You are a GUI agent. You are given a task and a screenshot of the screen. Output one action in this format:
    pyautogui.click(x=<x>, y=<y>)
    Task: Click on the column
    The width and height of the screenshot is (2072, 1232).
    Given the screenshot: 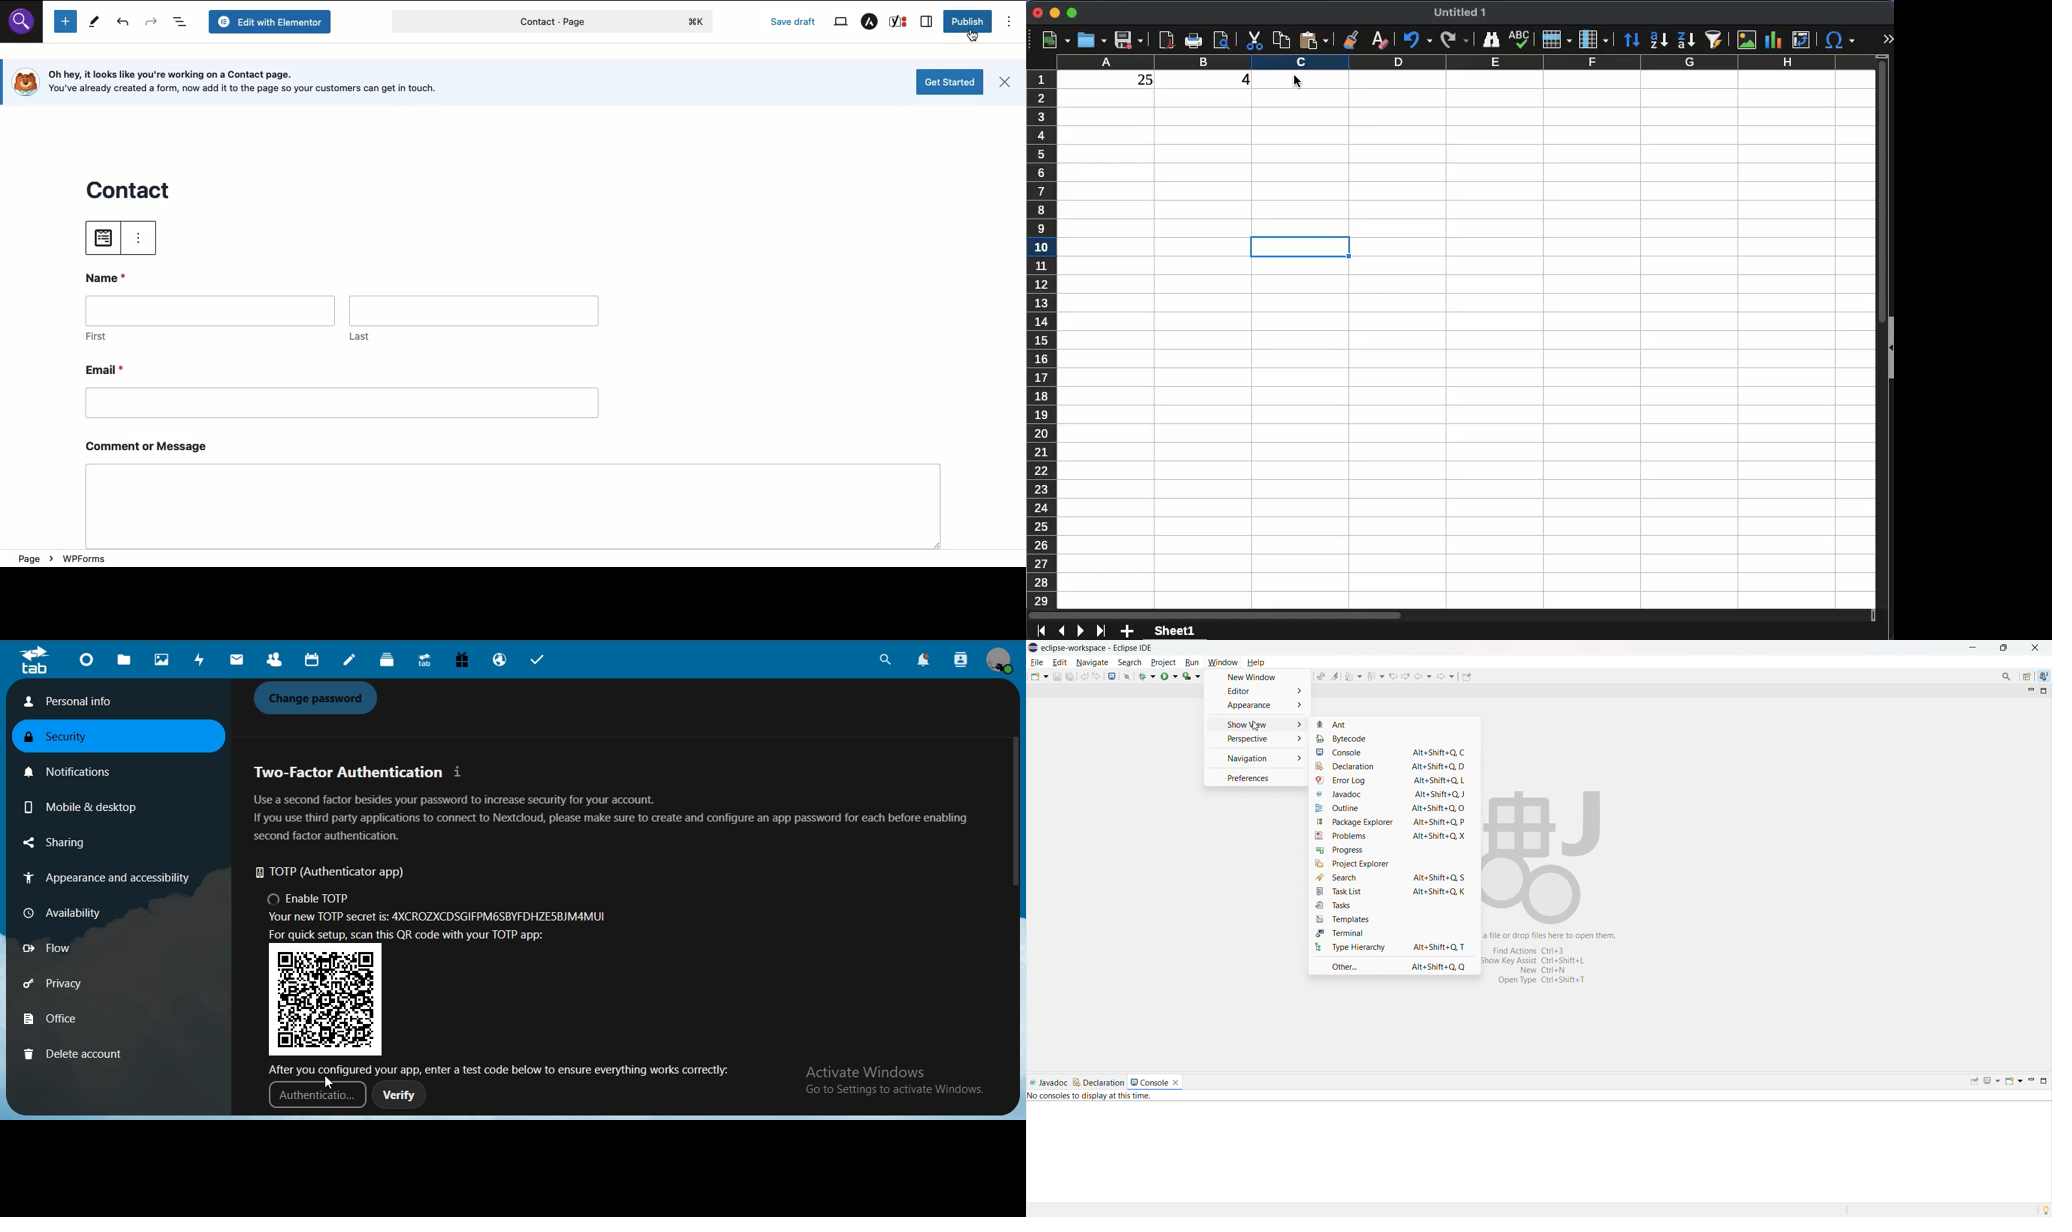 What is the action you would take?
    pyautogui.click(x=1594, y=38)
    